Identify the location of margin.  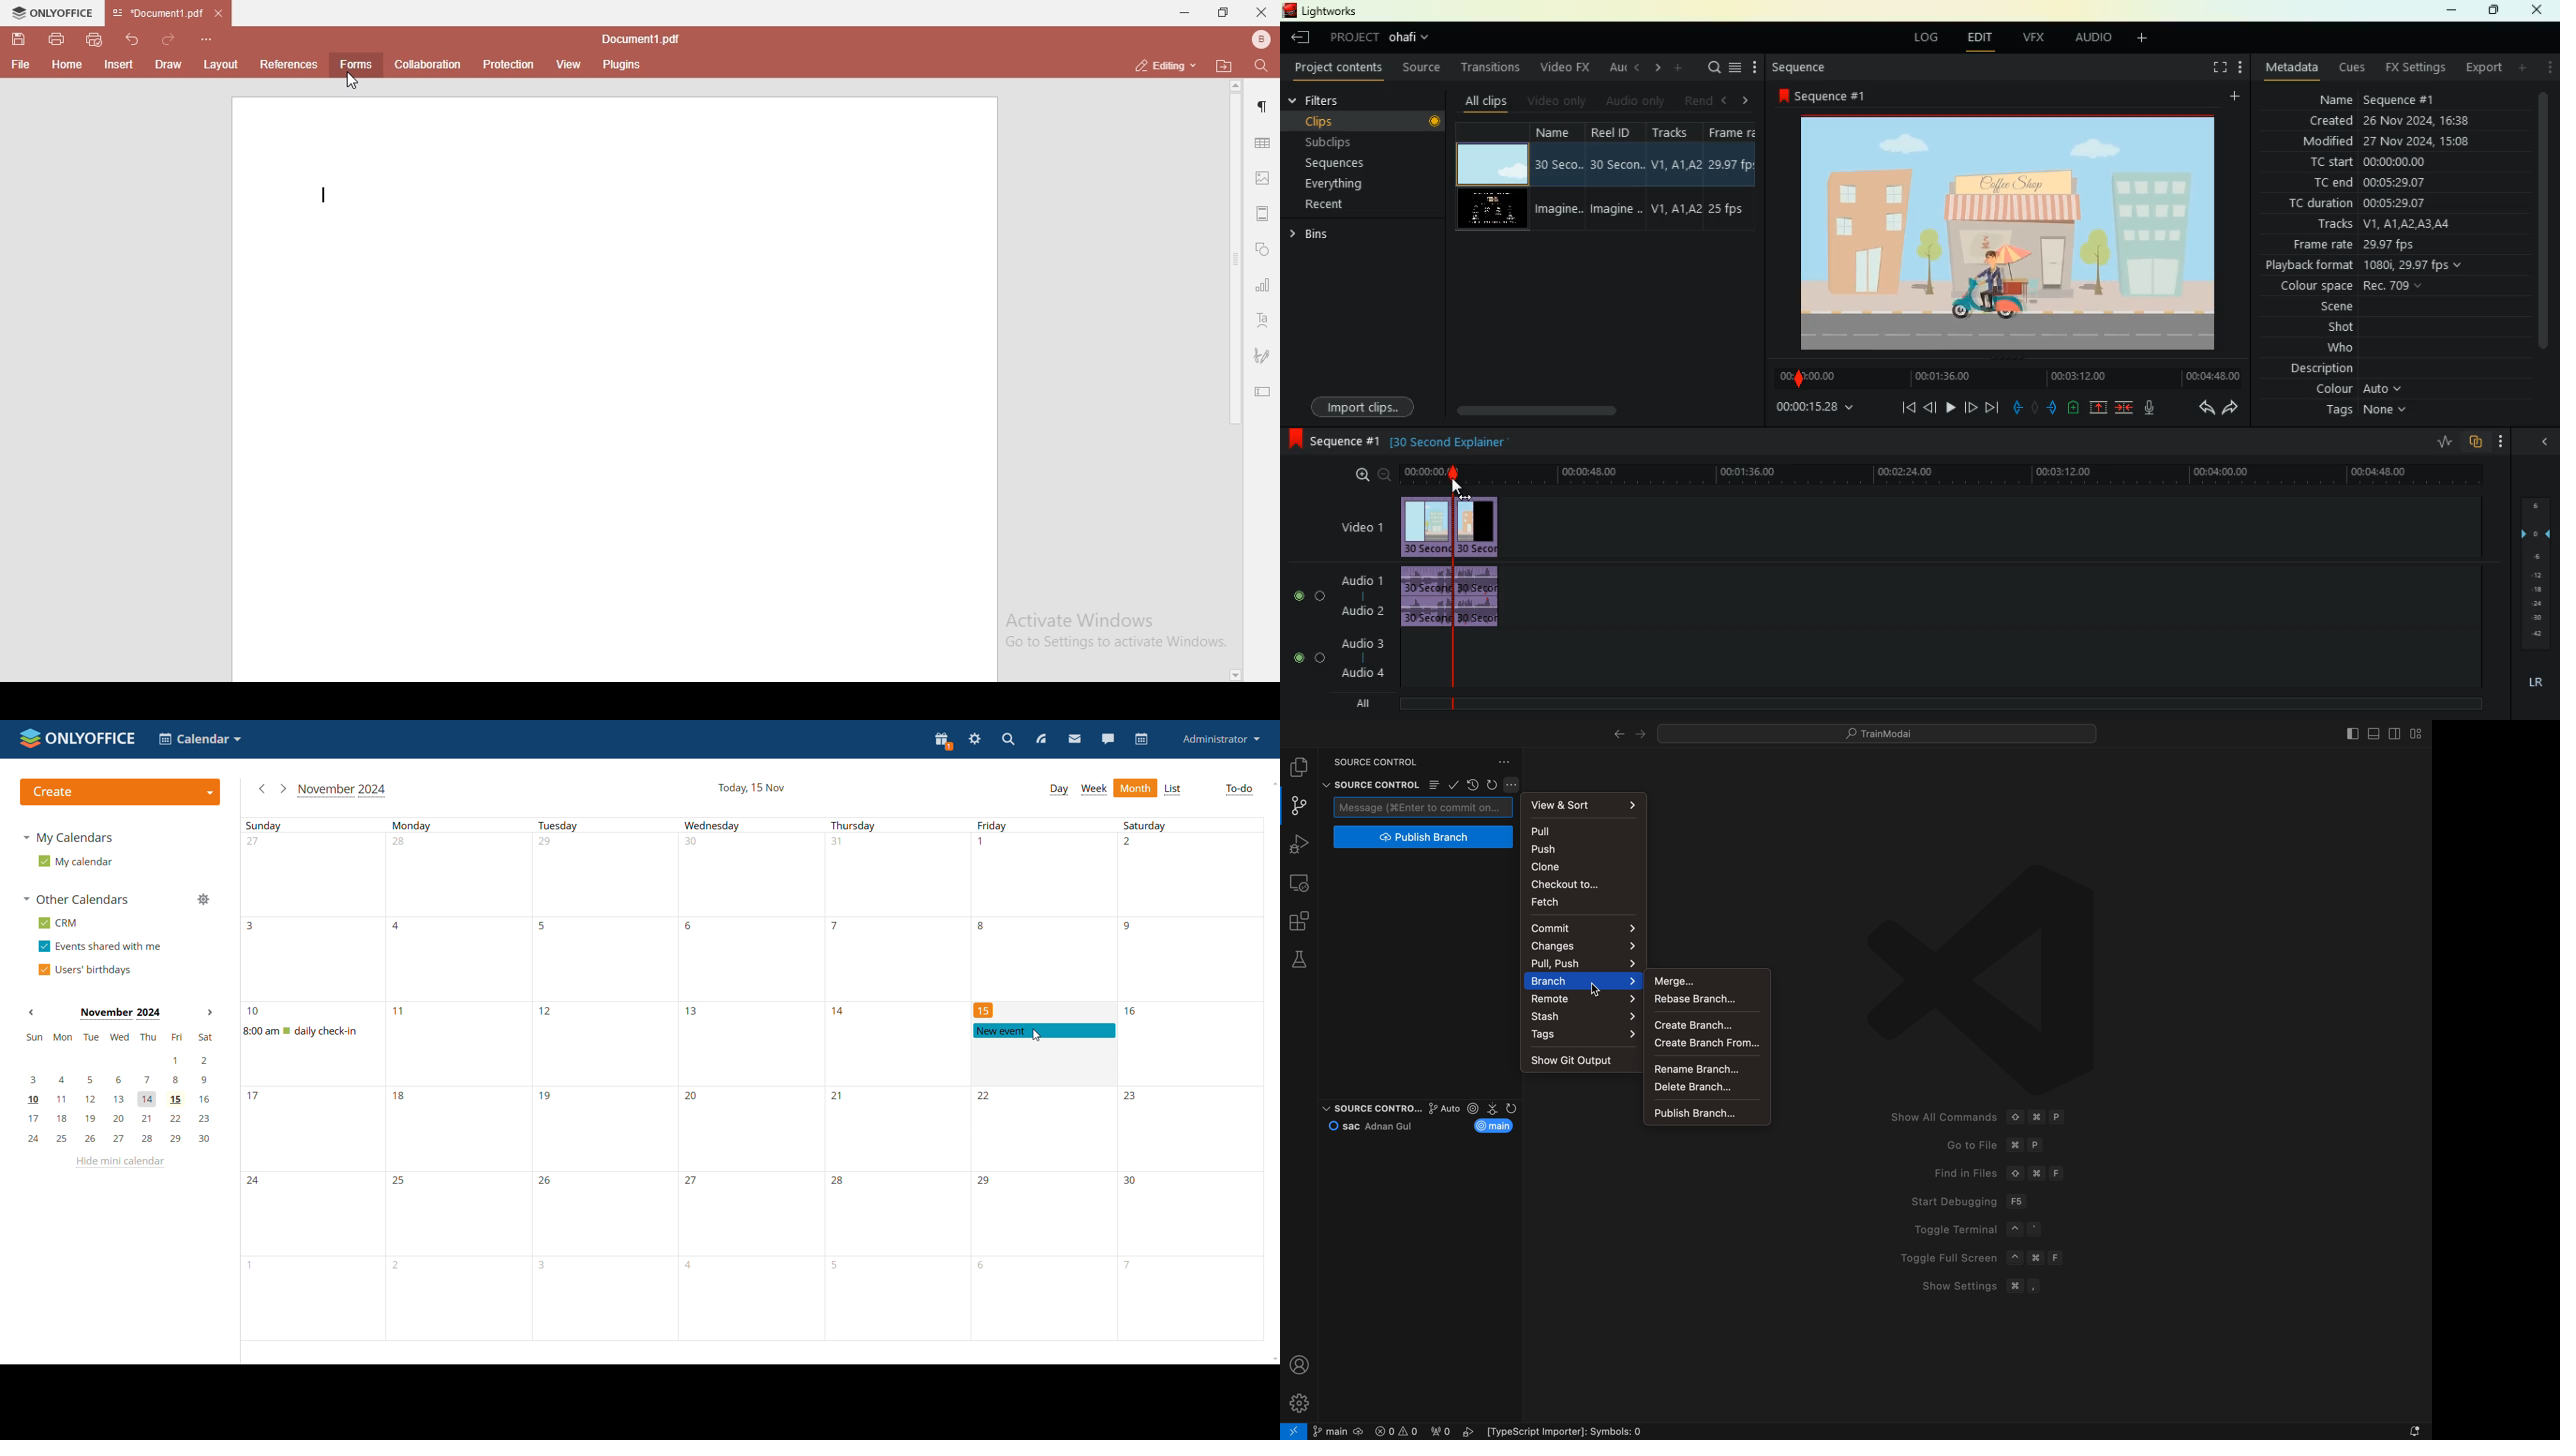
(1263, 212).